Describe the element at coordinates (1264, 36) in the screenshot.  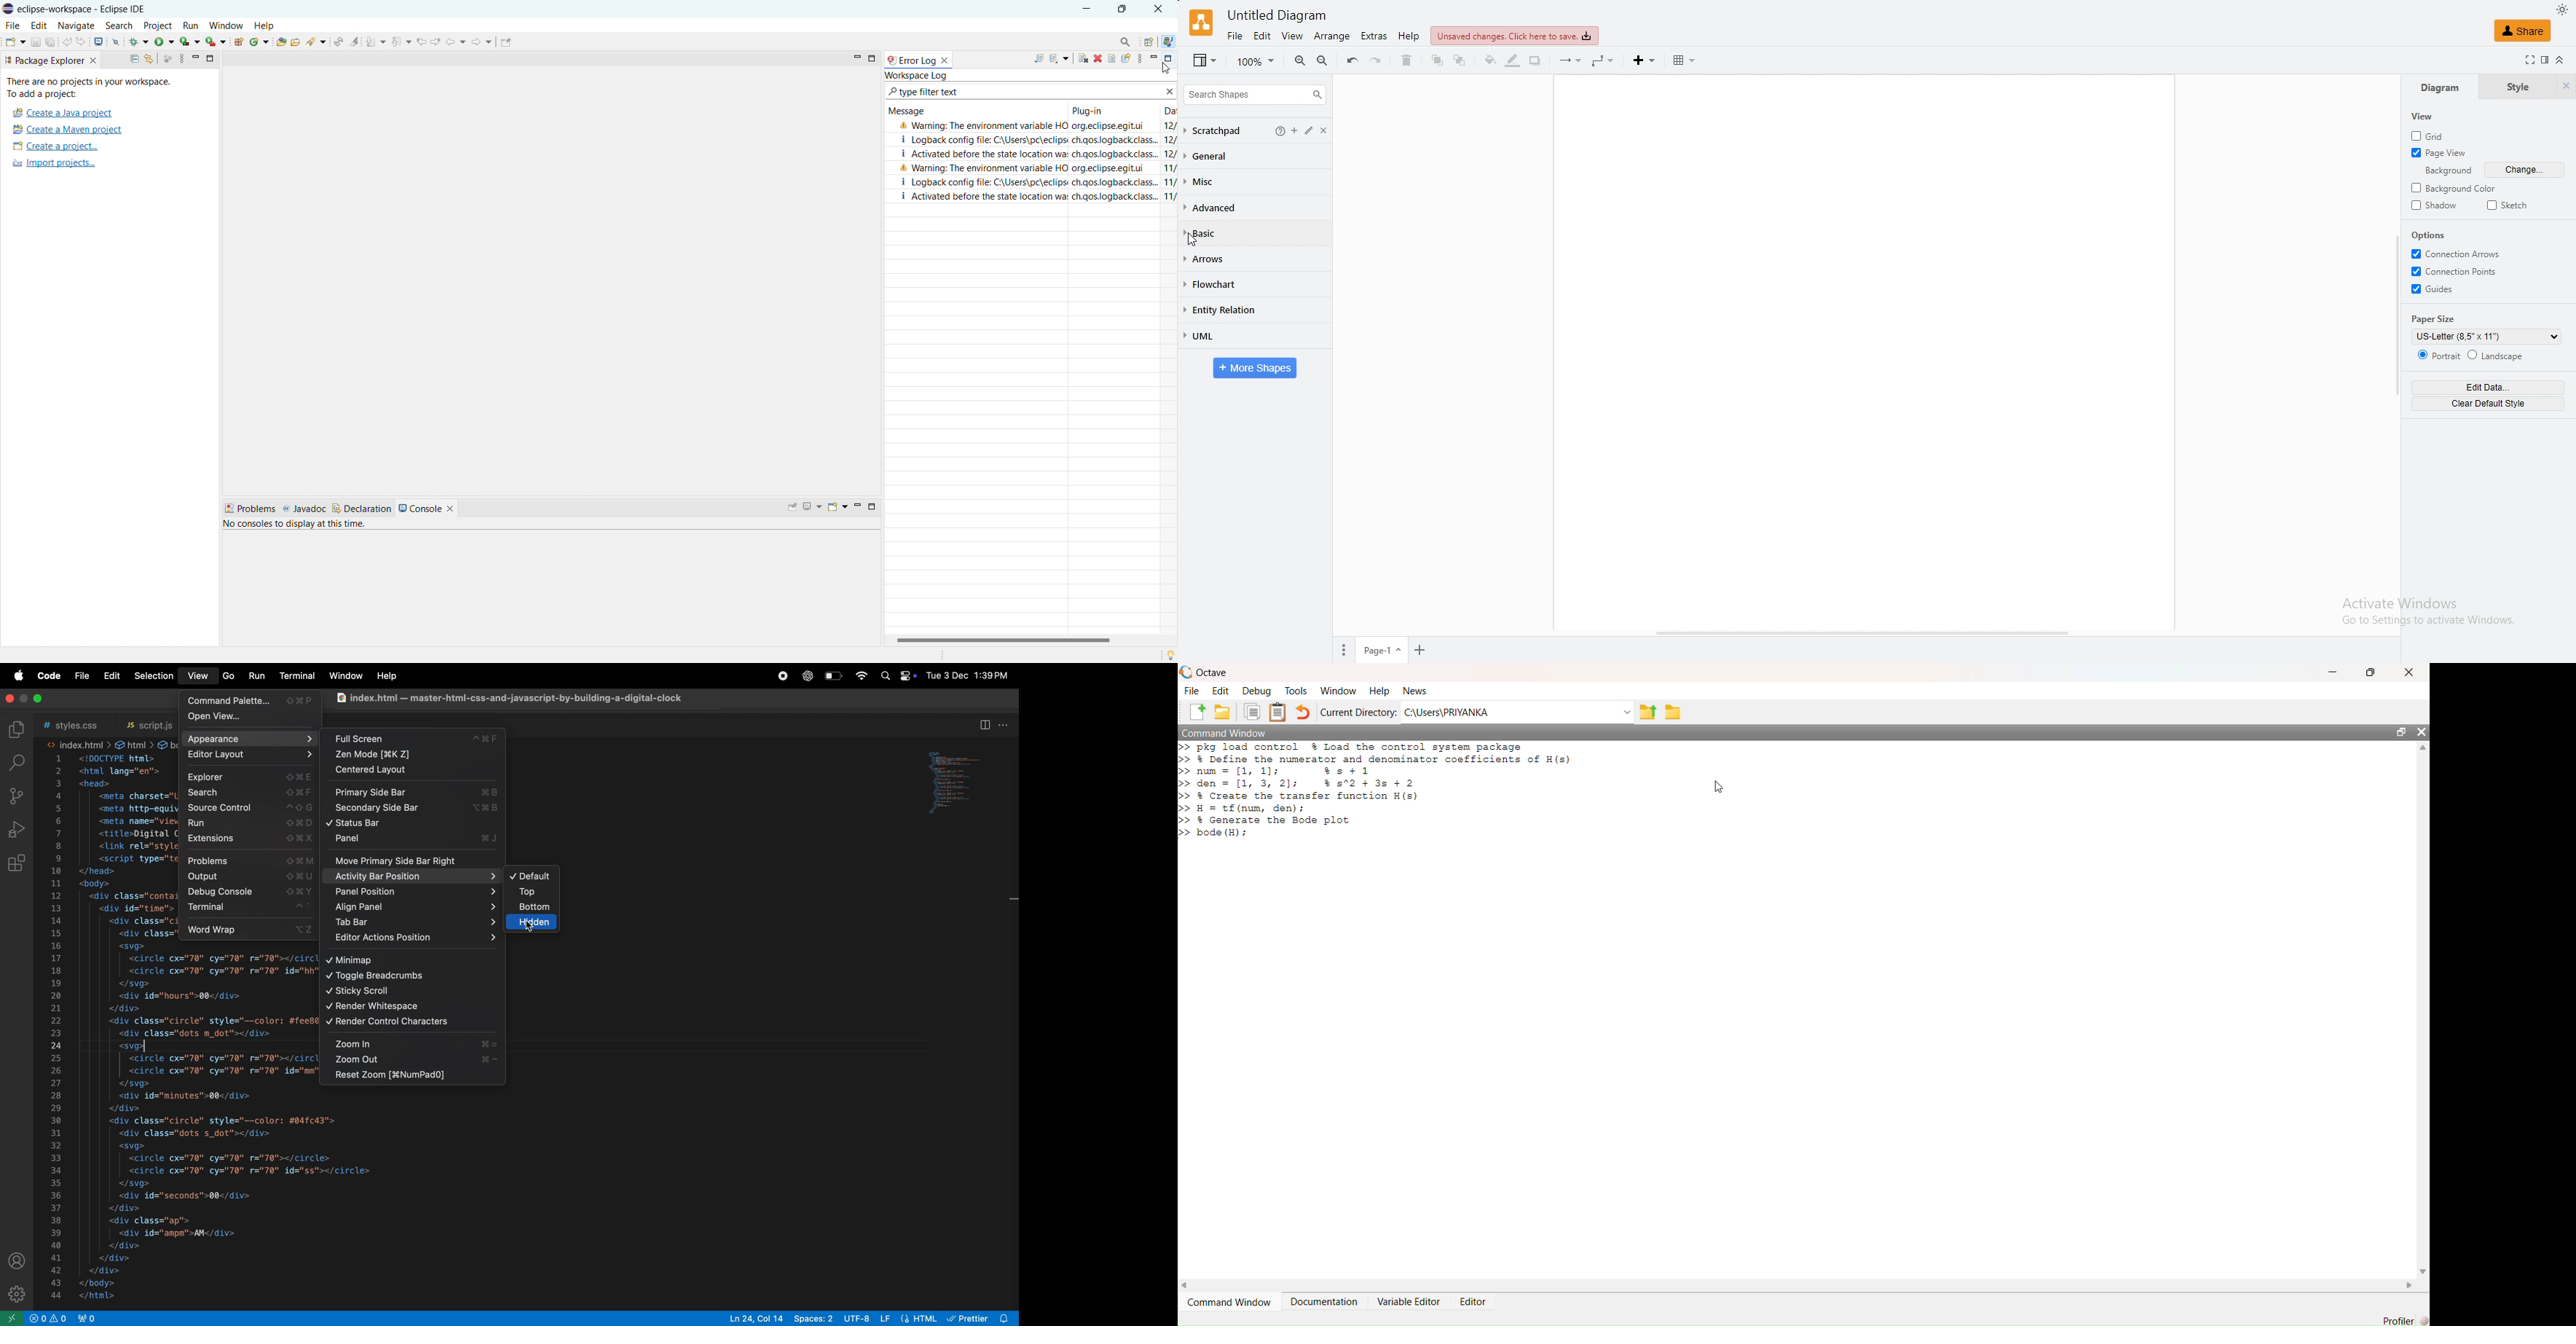
I see `edit` at that location.